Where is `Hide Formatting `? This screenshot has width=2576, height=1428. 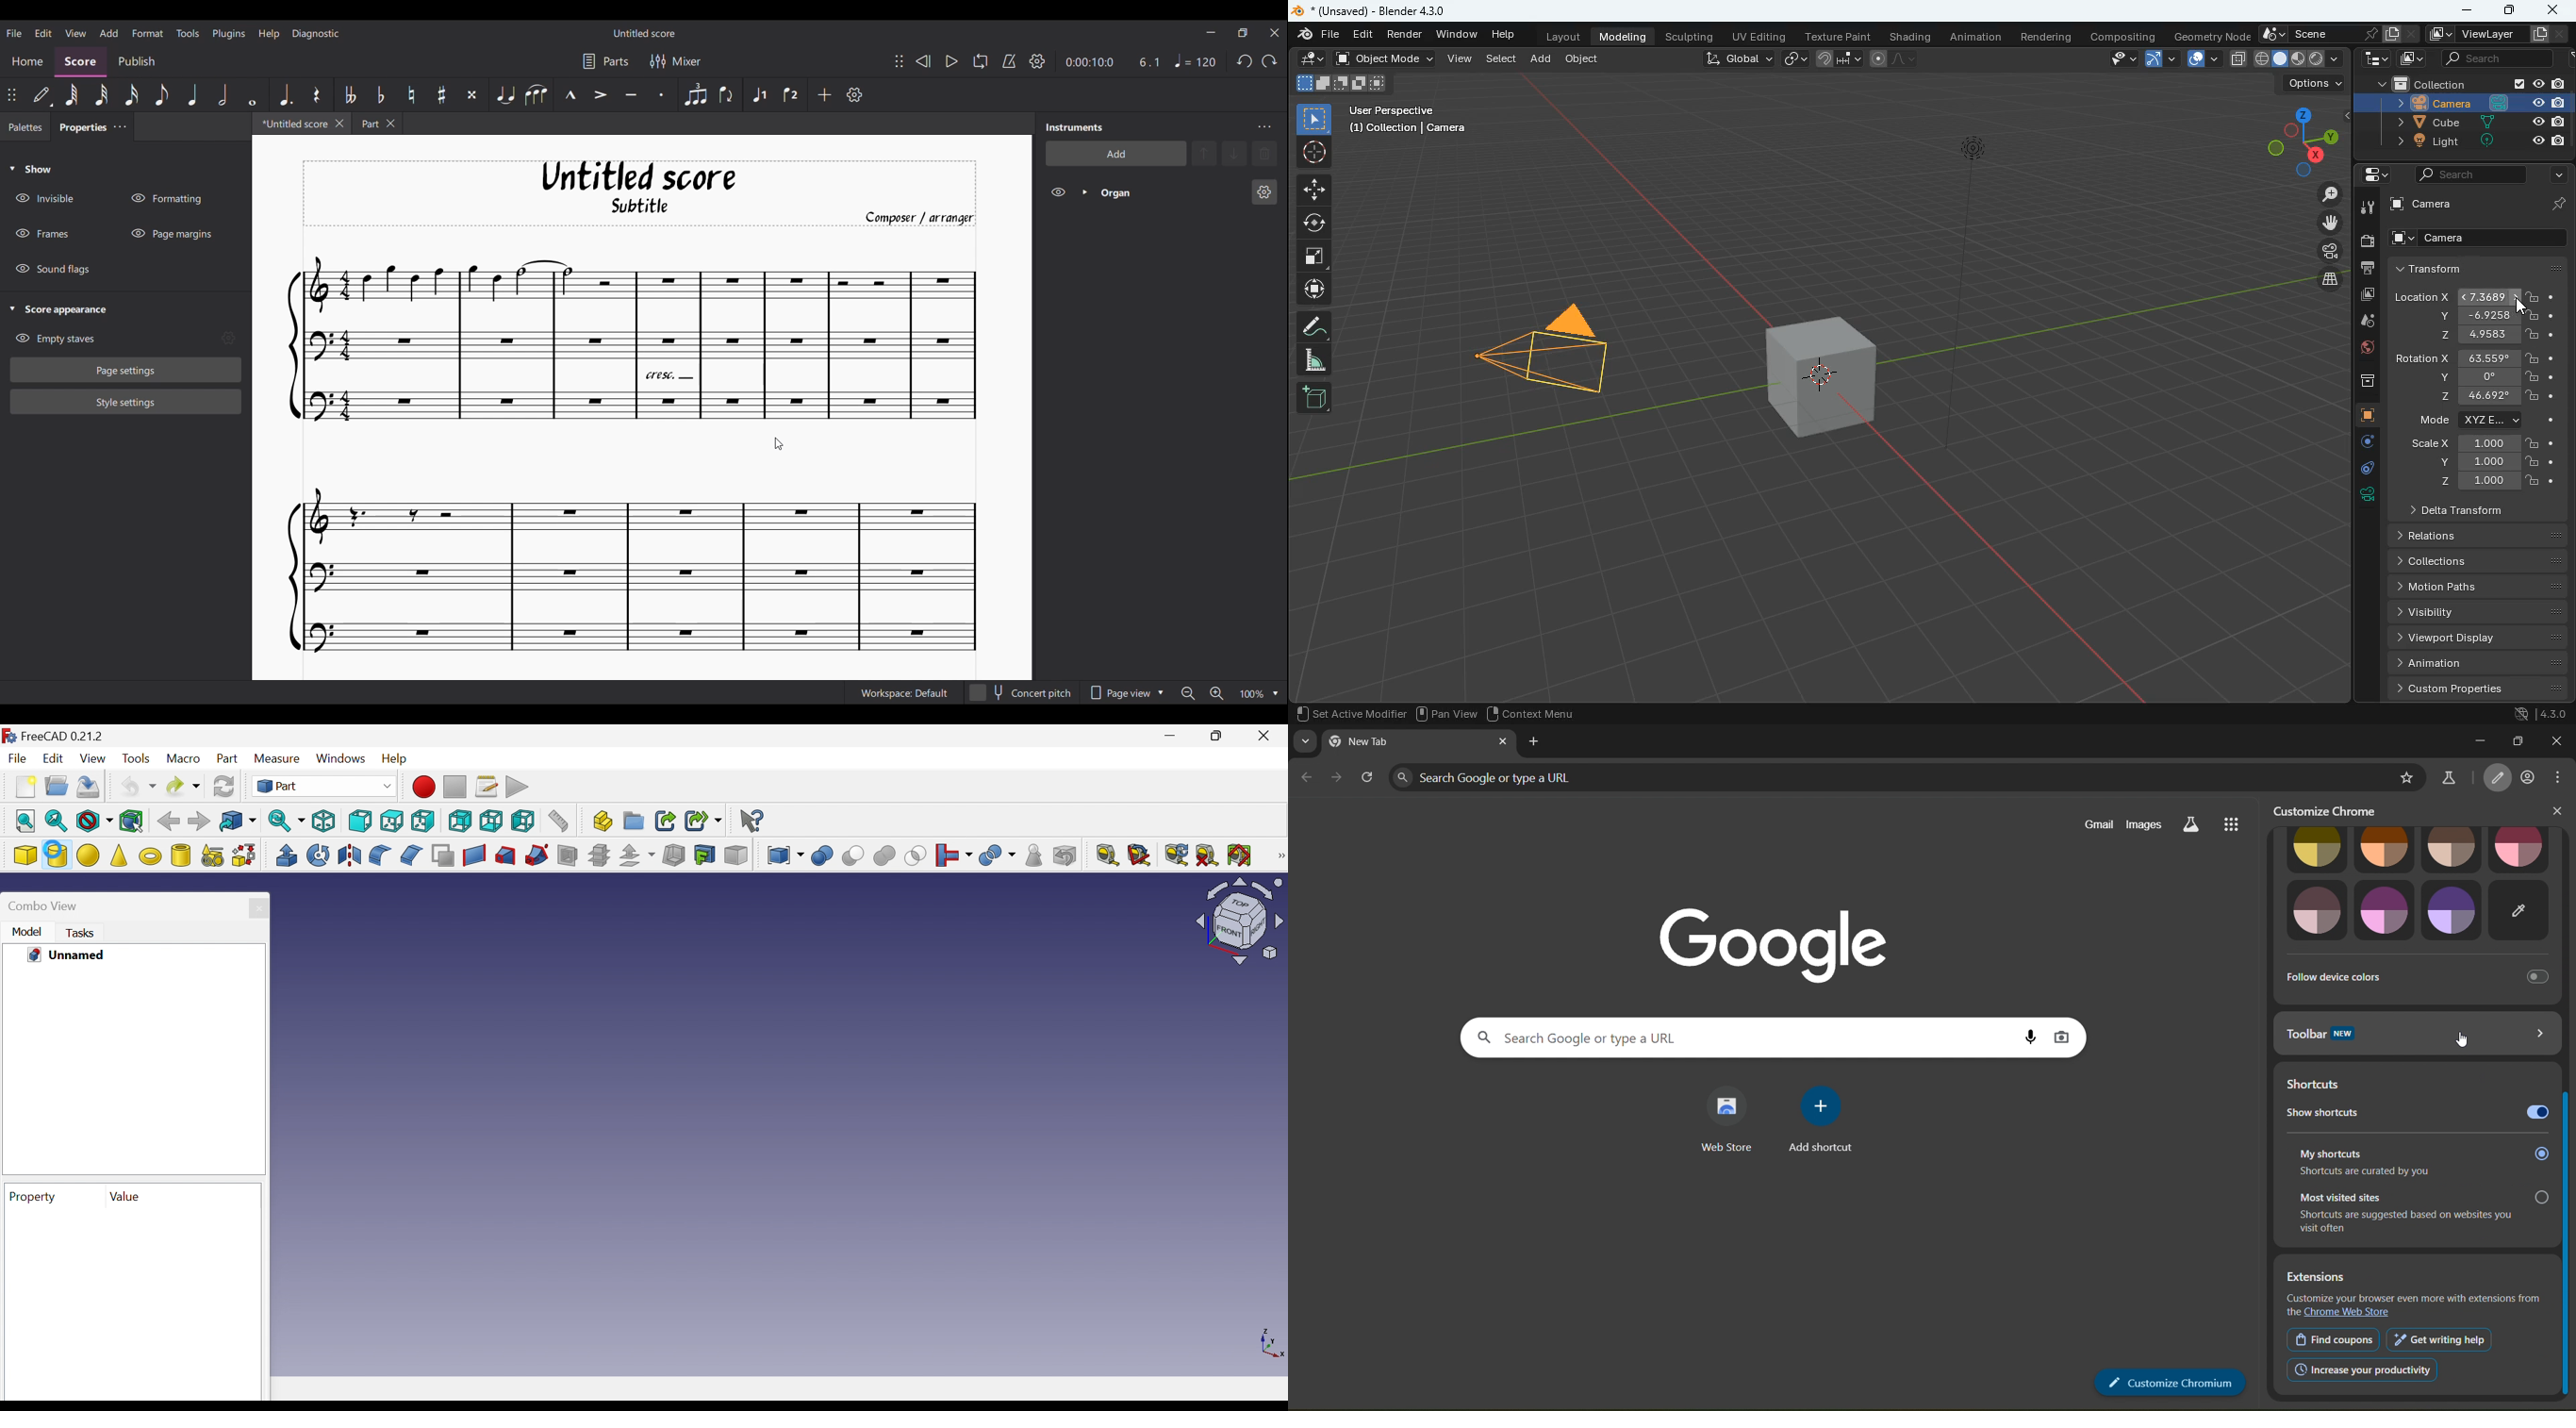 Hide Formatting  is located at coordinates (166, 199).